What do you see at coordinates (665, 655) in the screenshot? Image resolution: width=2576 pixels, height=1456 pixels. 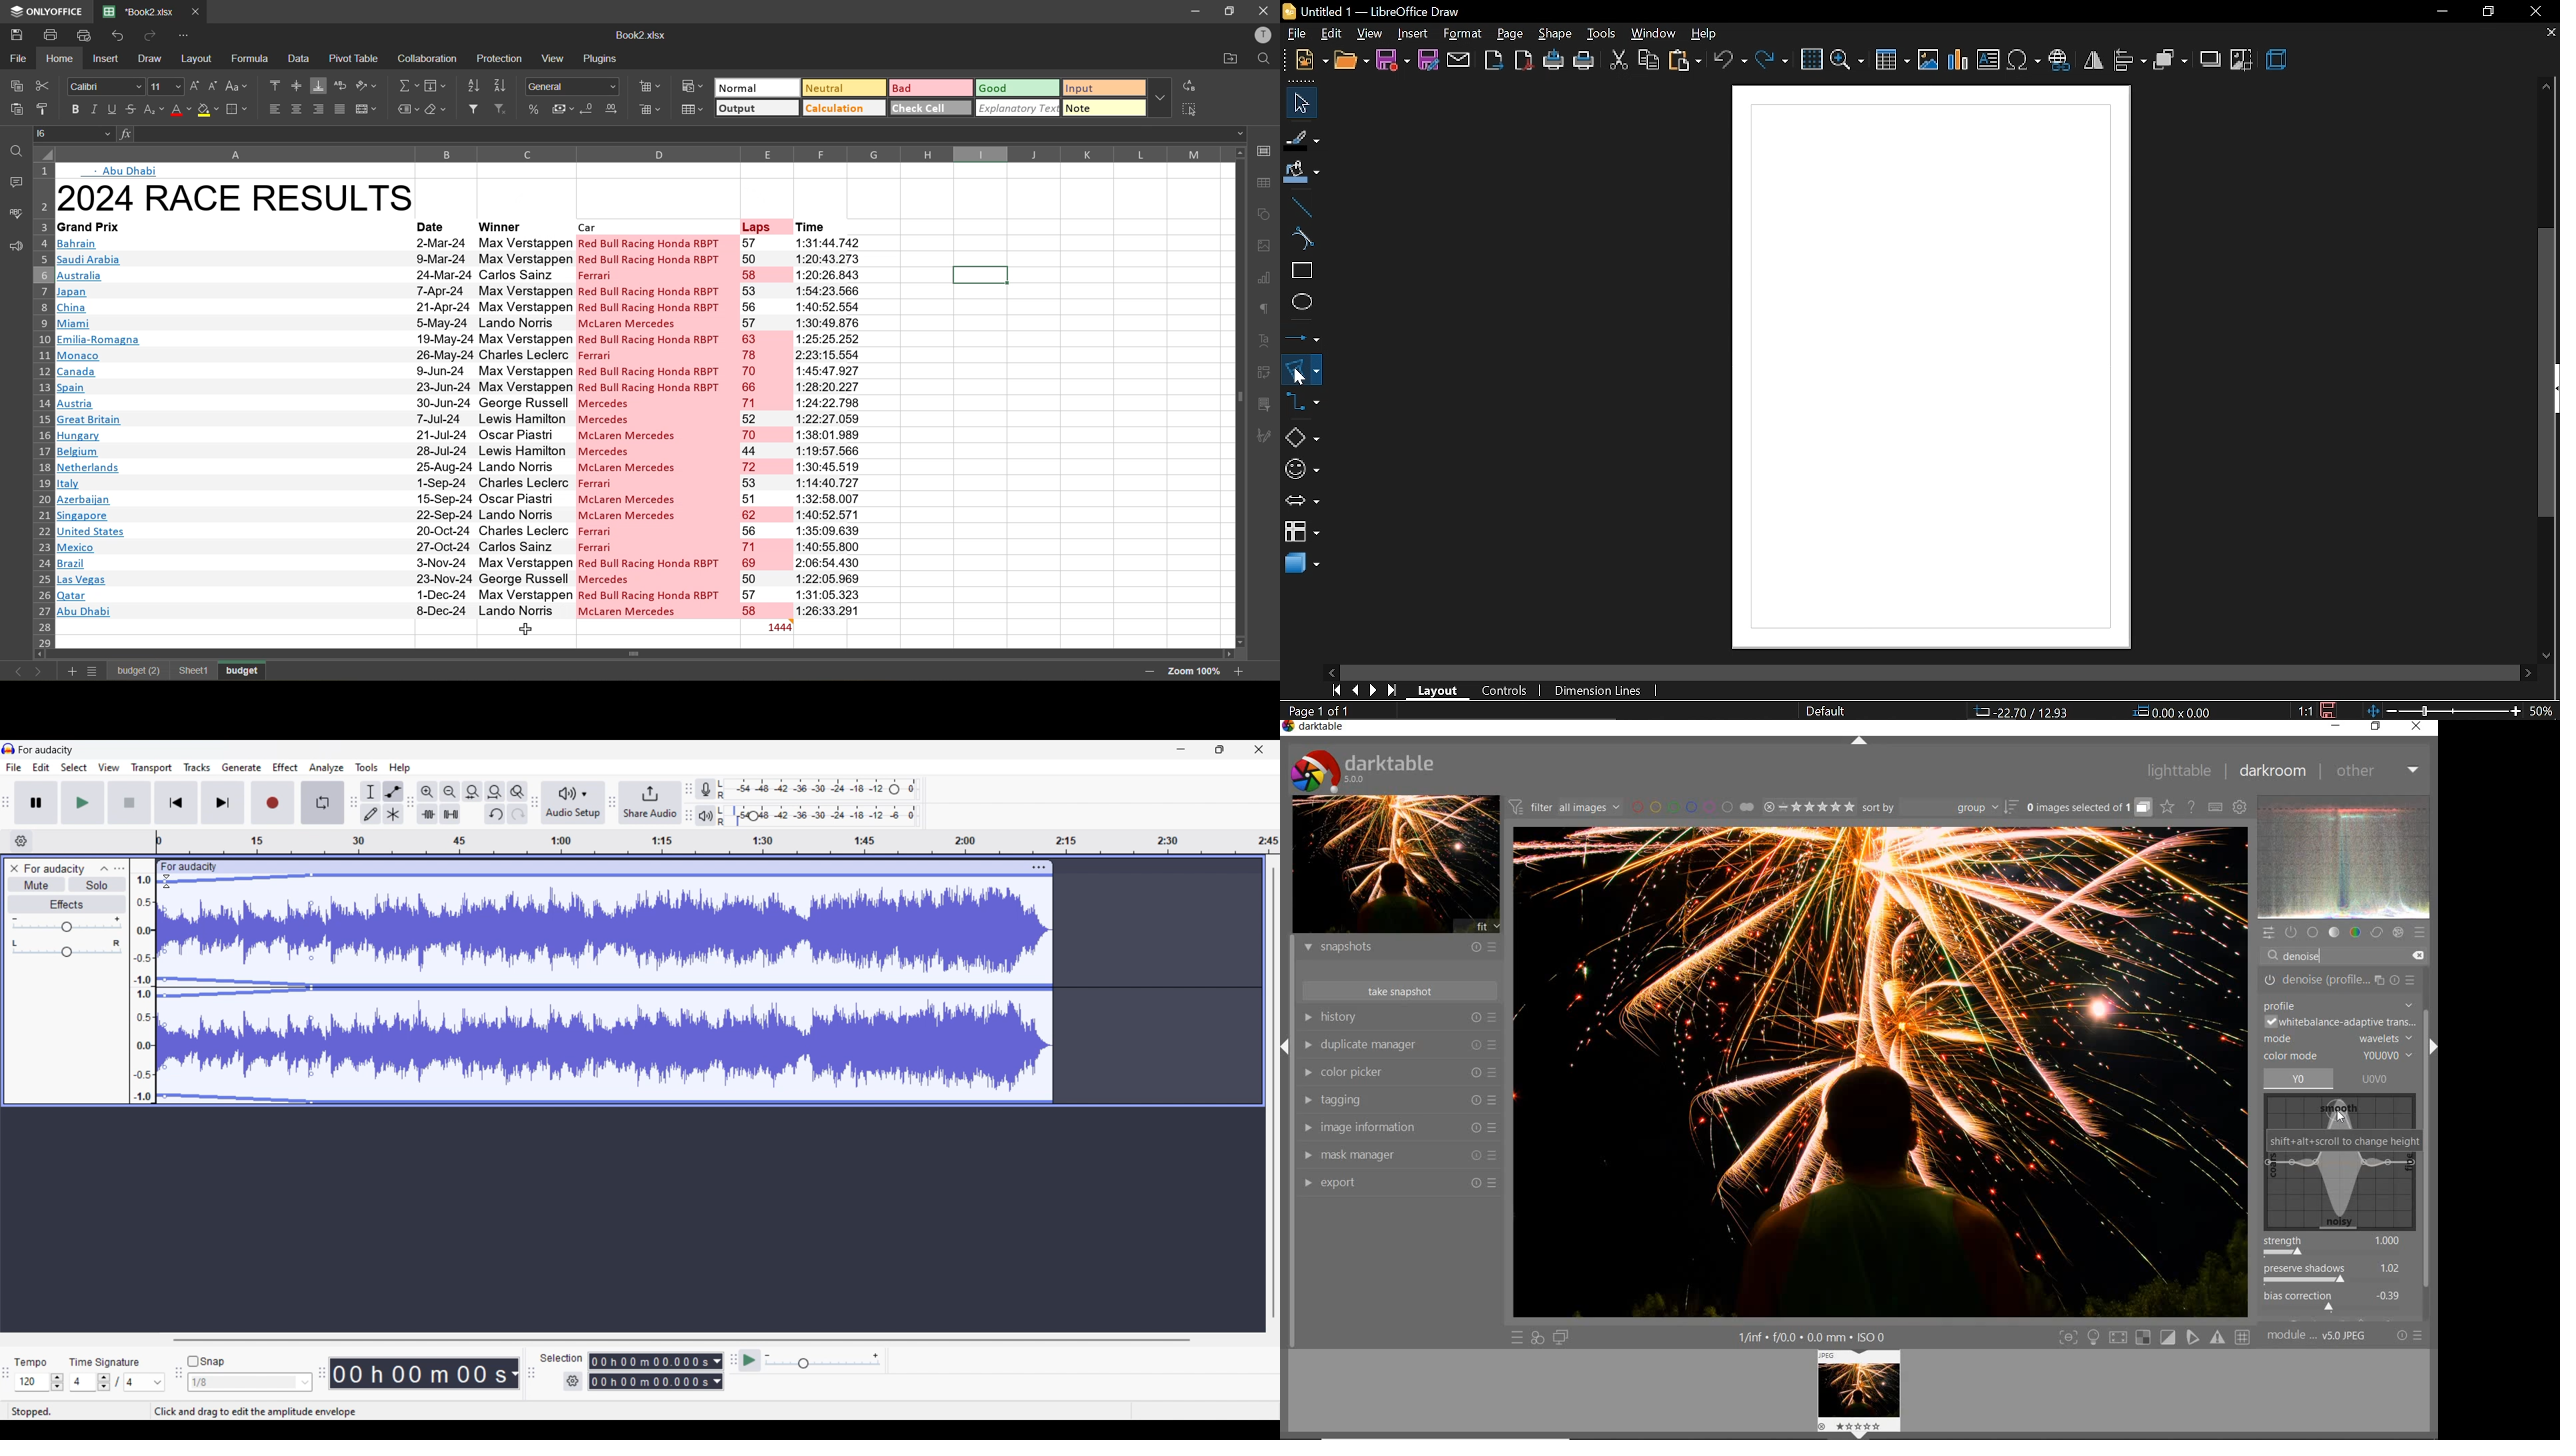 I see `scroll bar` at bounding box center [665, 655].